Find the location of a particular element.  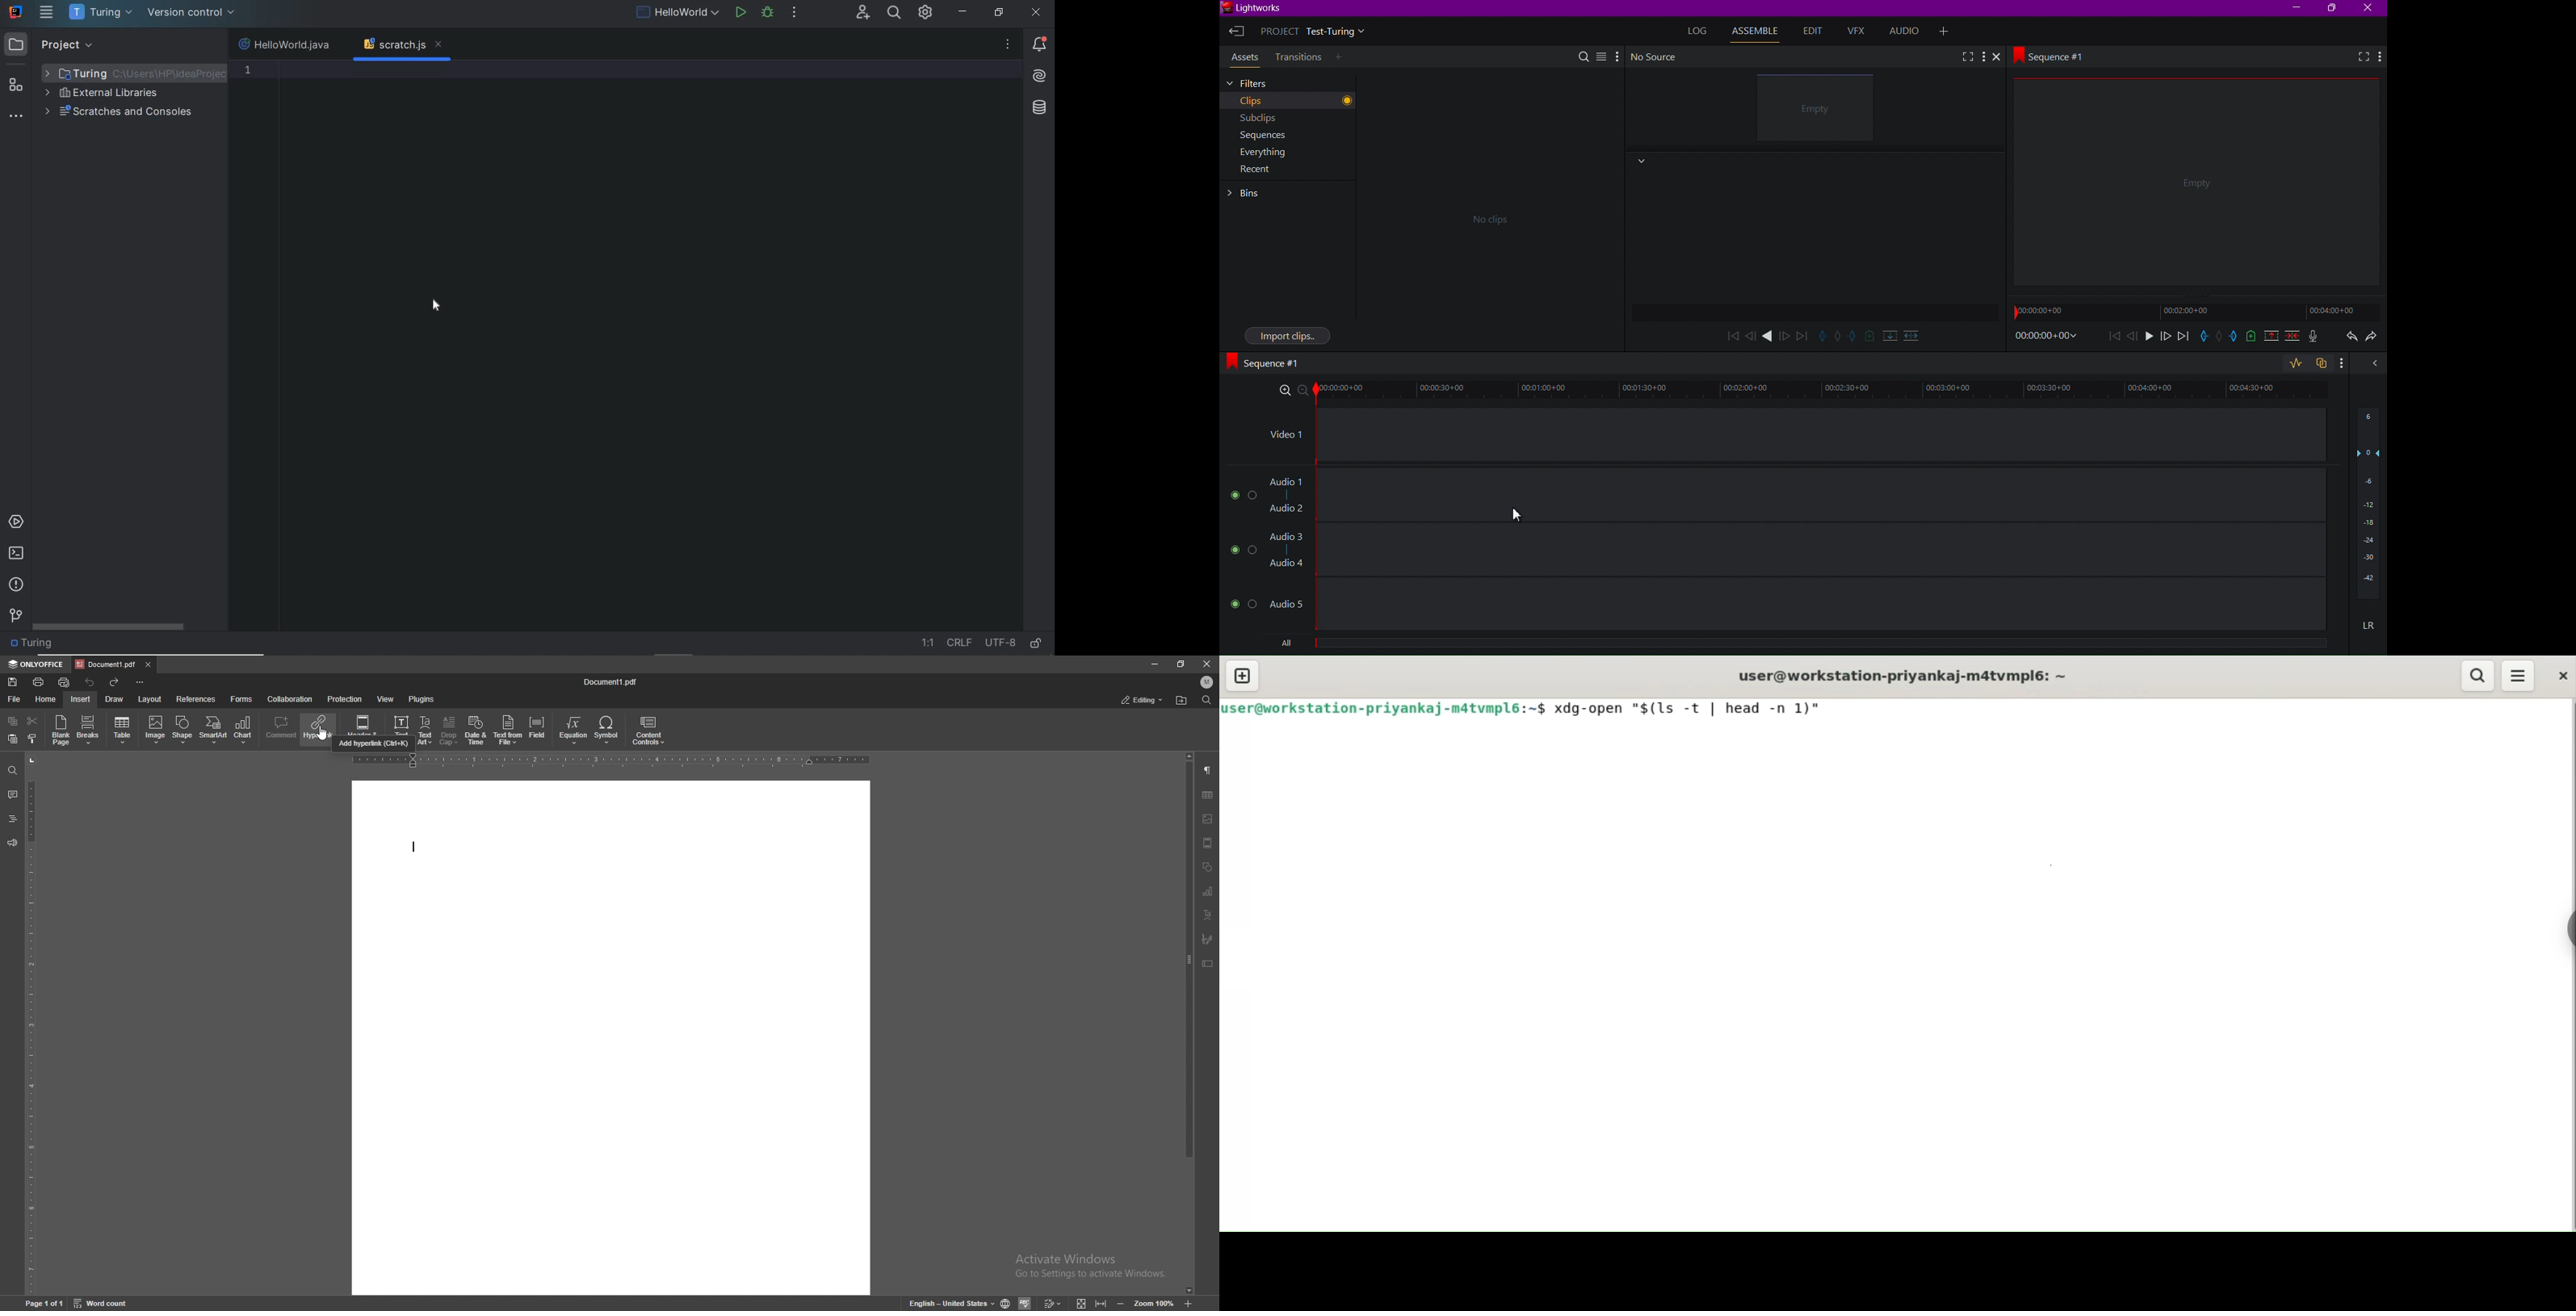

profile is located at coordinates (1208, 682).